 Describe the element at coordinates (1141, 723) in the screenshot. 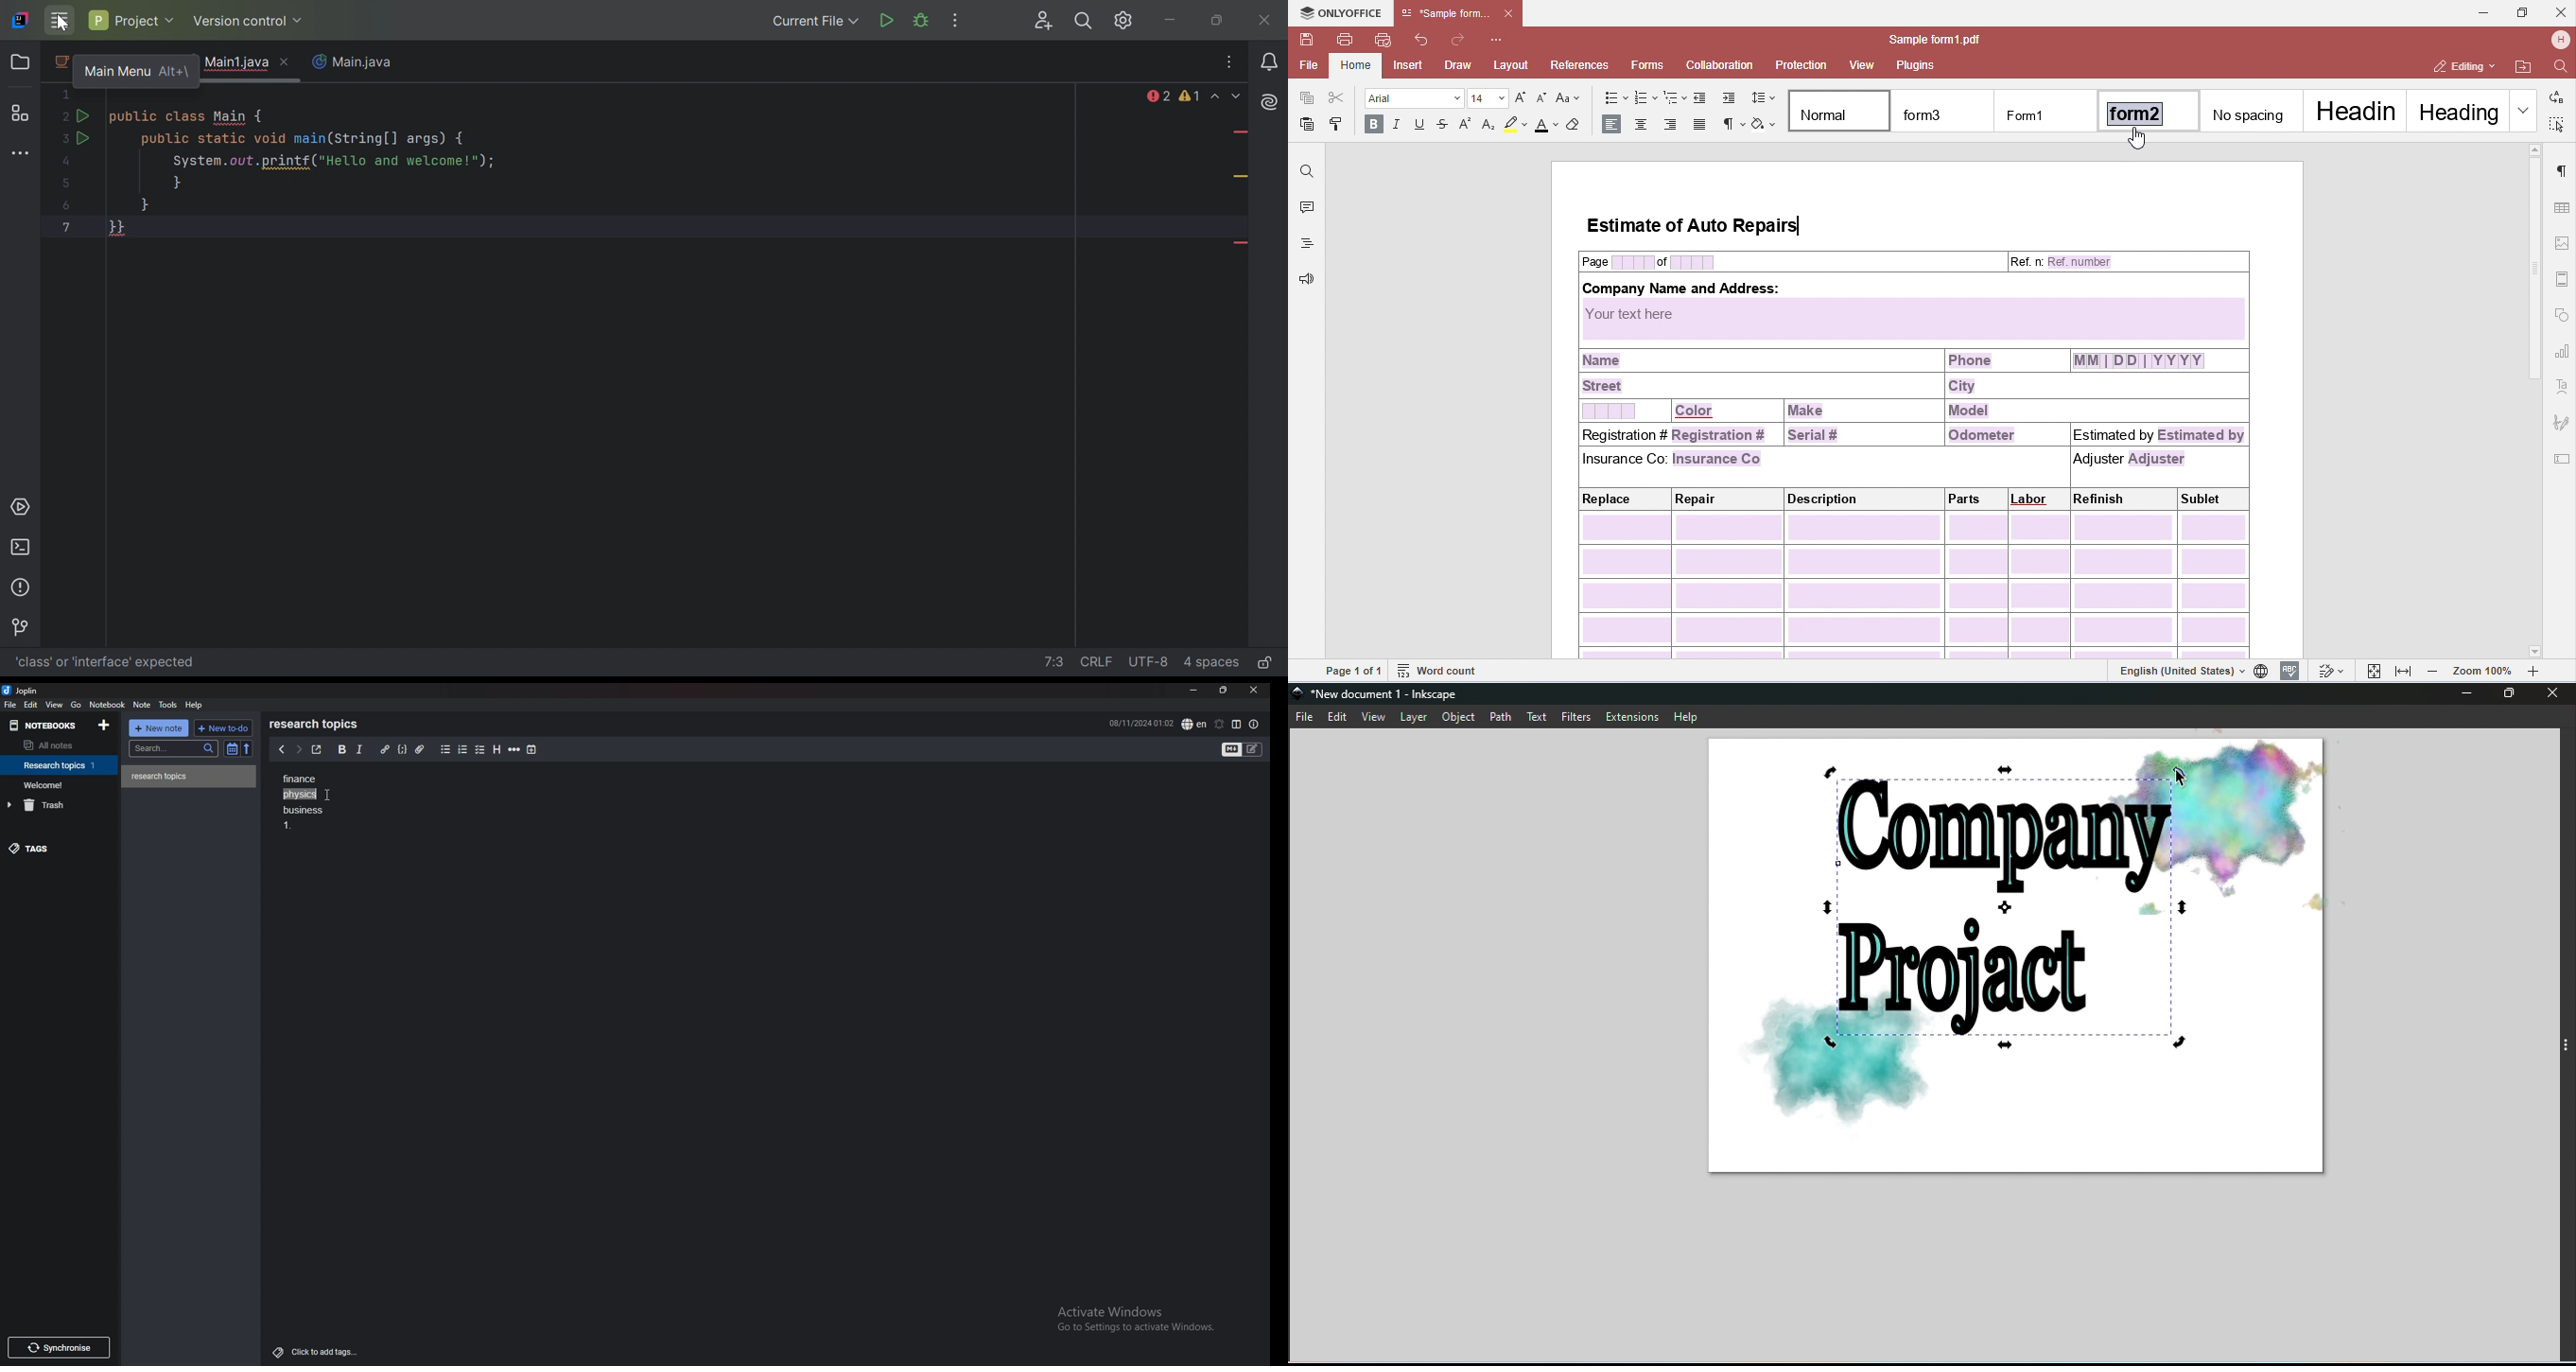

I see `08/11/2024 01:02` at that location.